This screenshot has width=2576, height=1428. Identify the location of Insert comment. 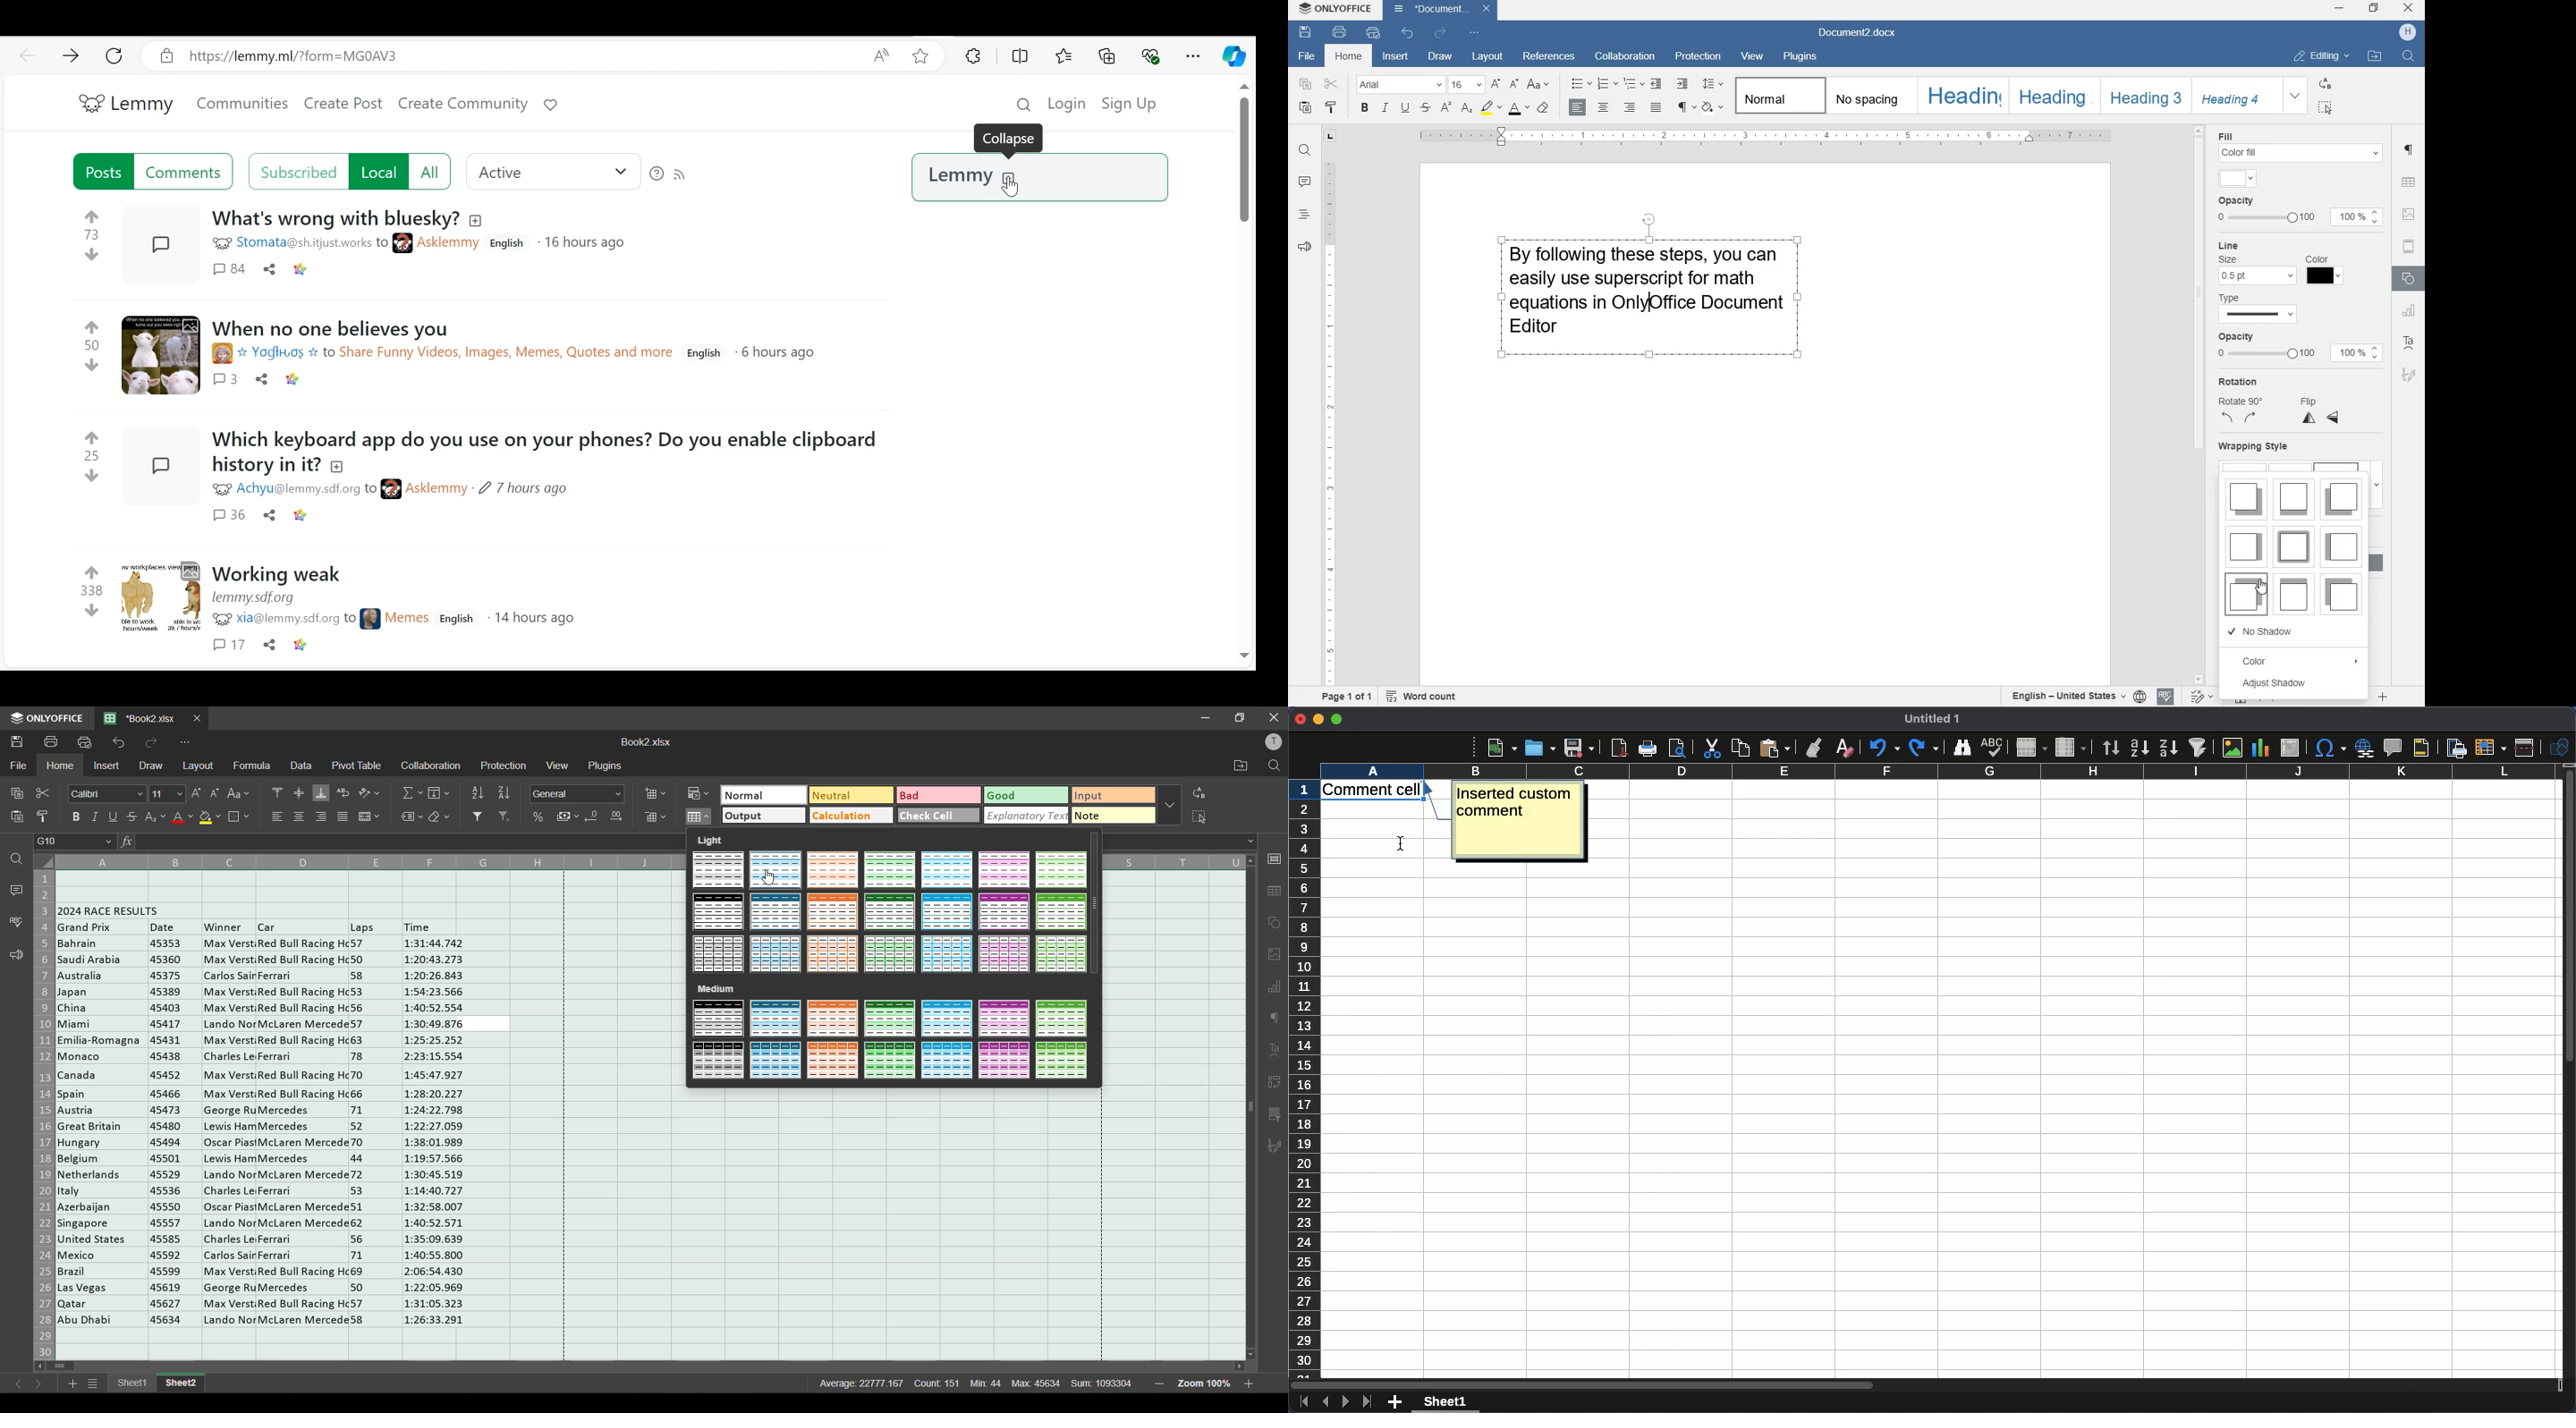
(2392, 746).